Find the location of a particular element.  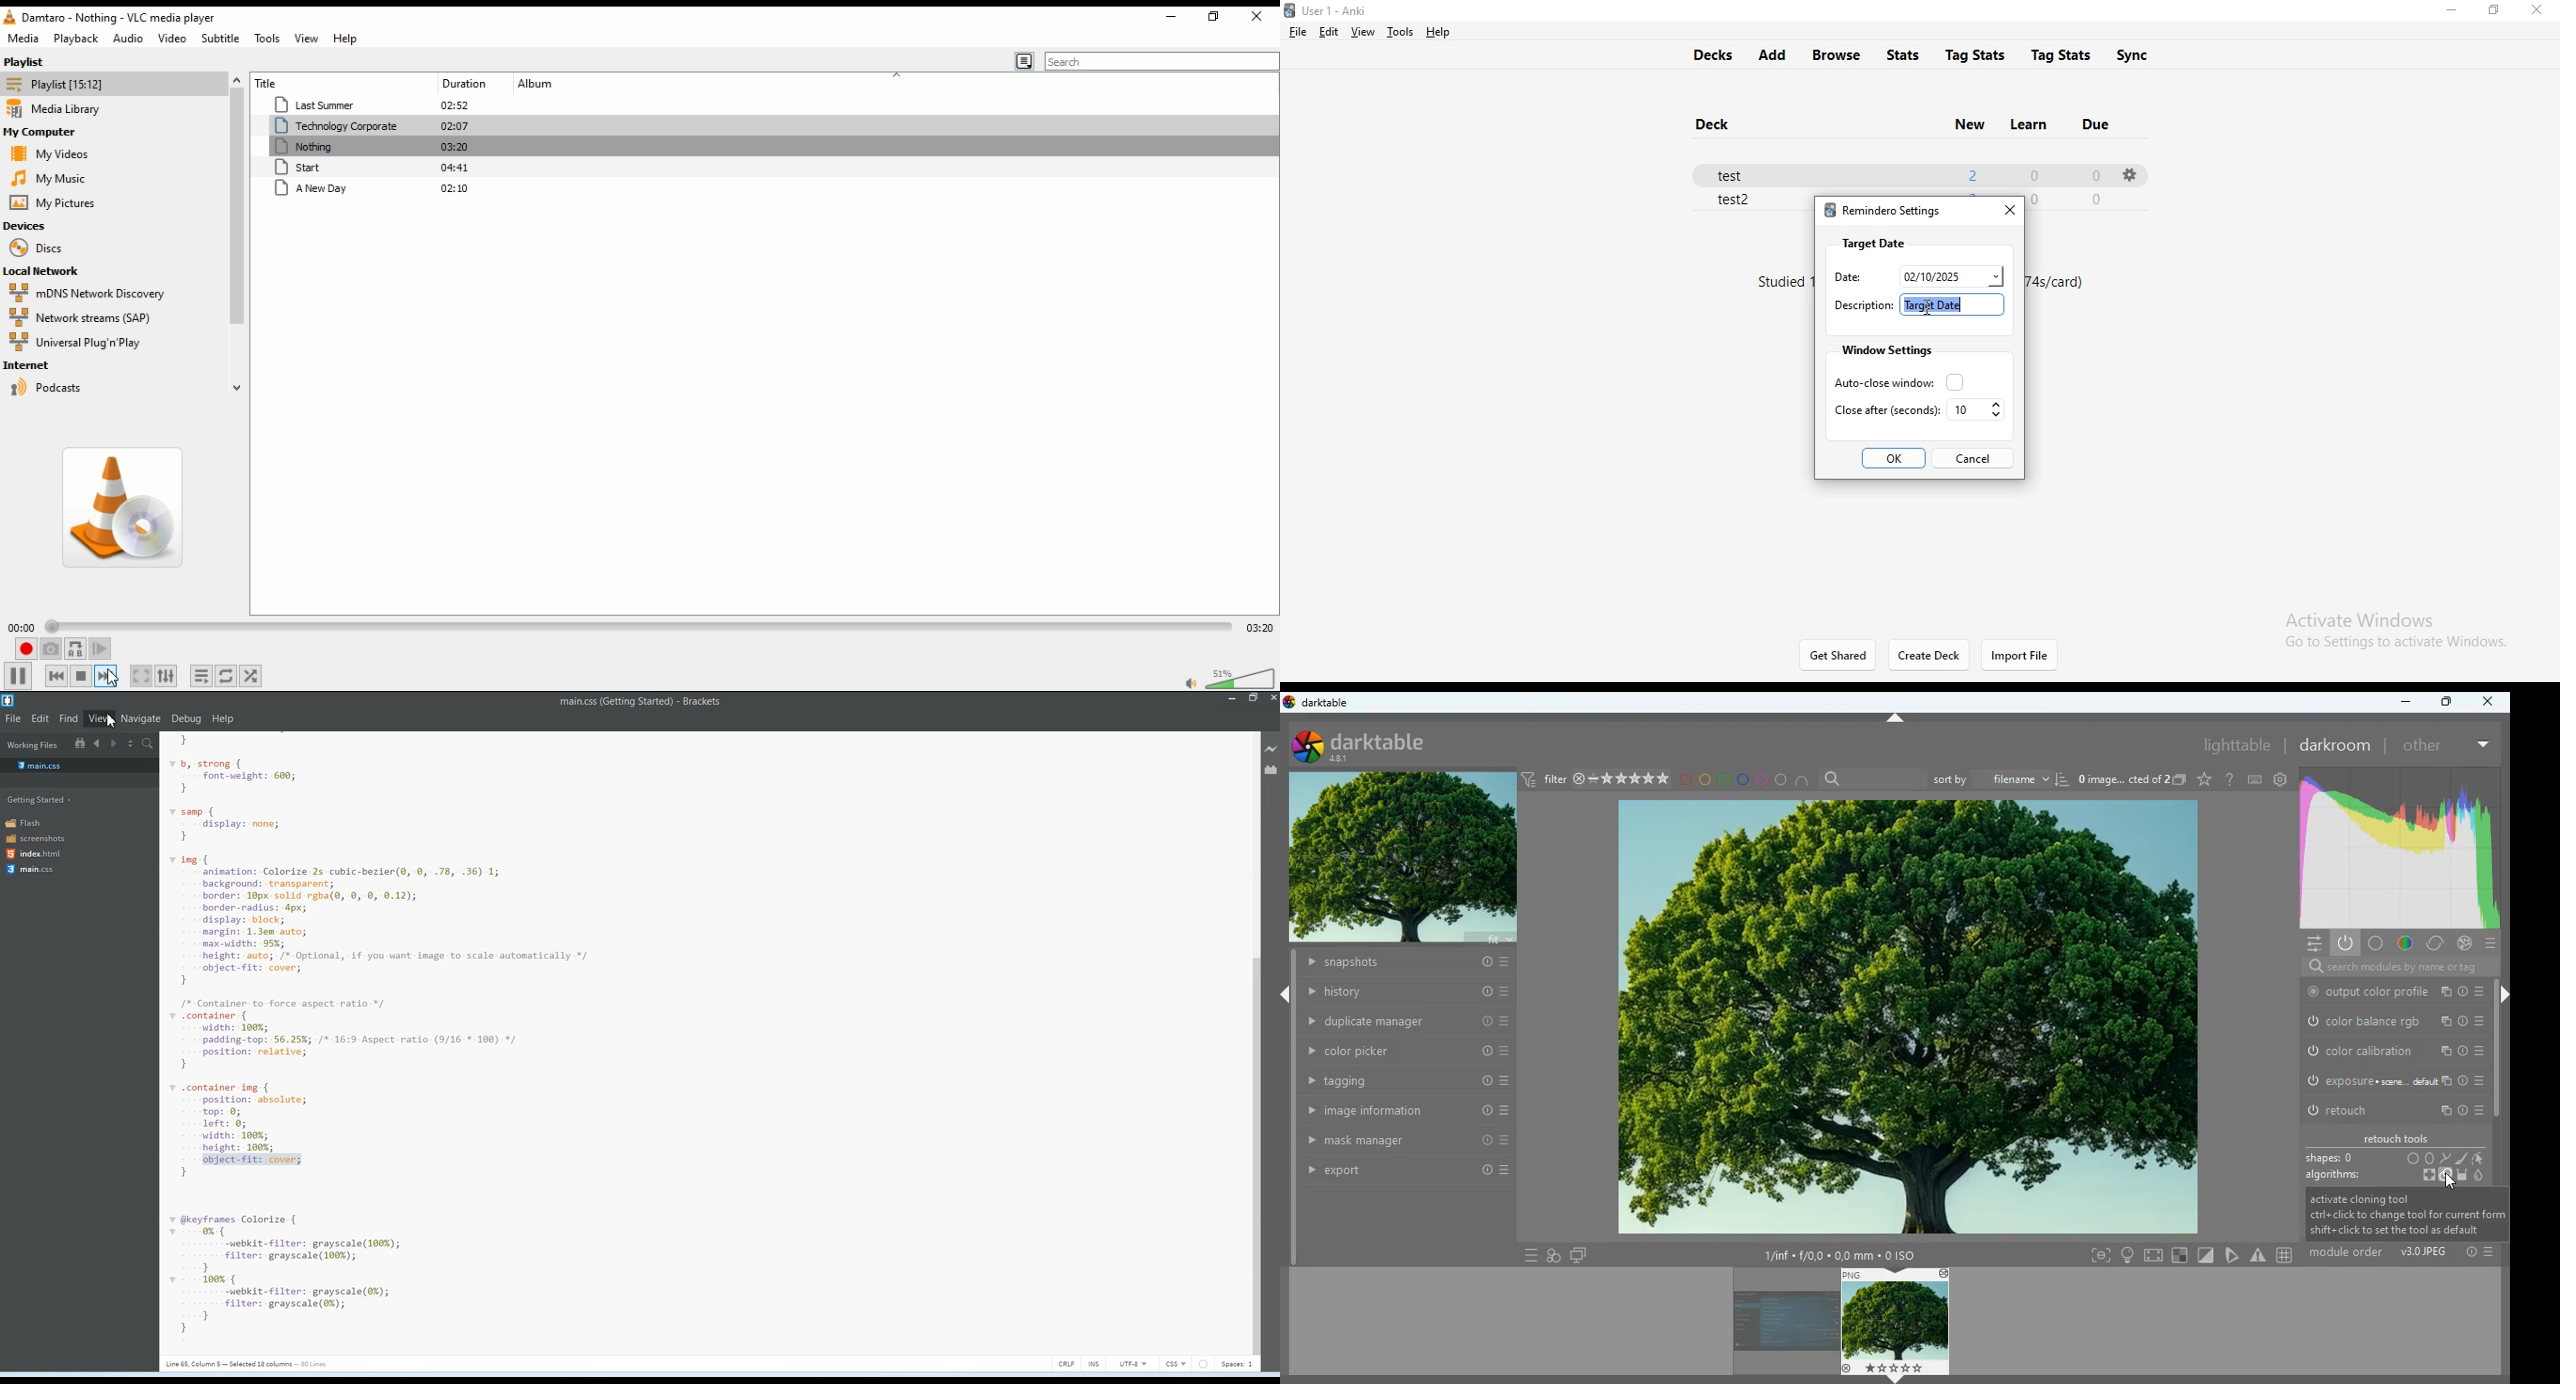

file is located at coordinates (1298, 32).